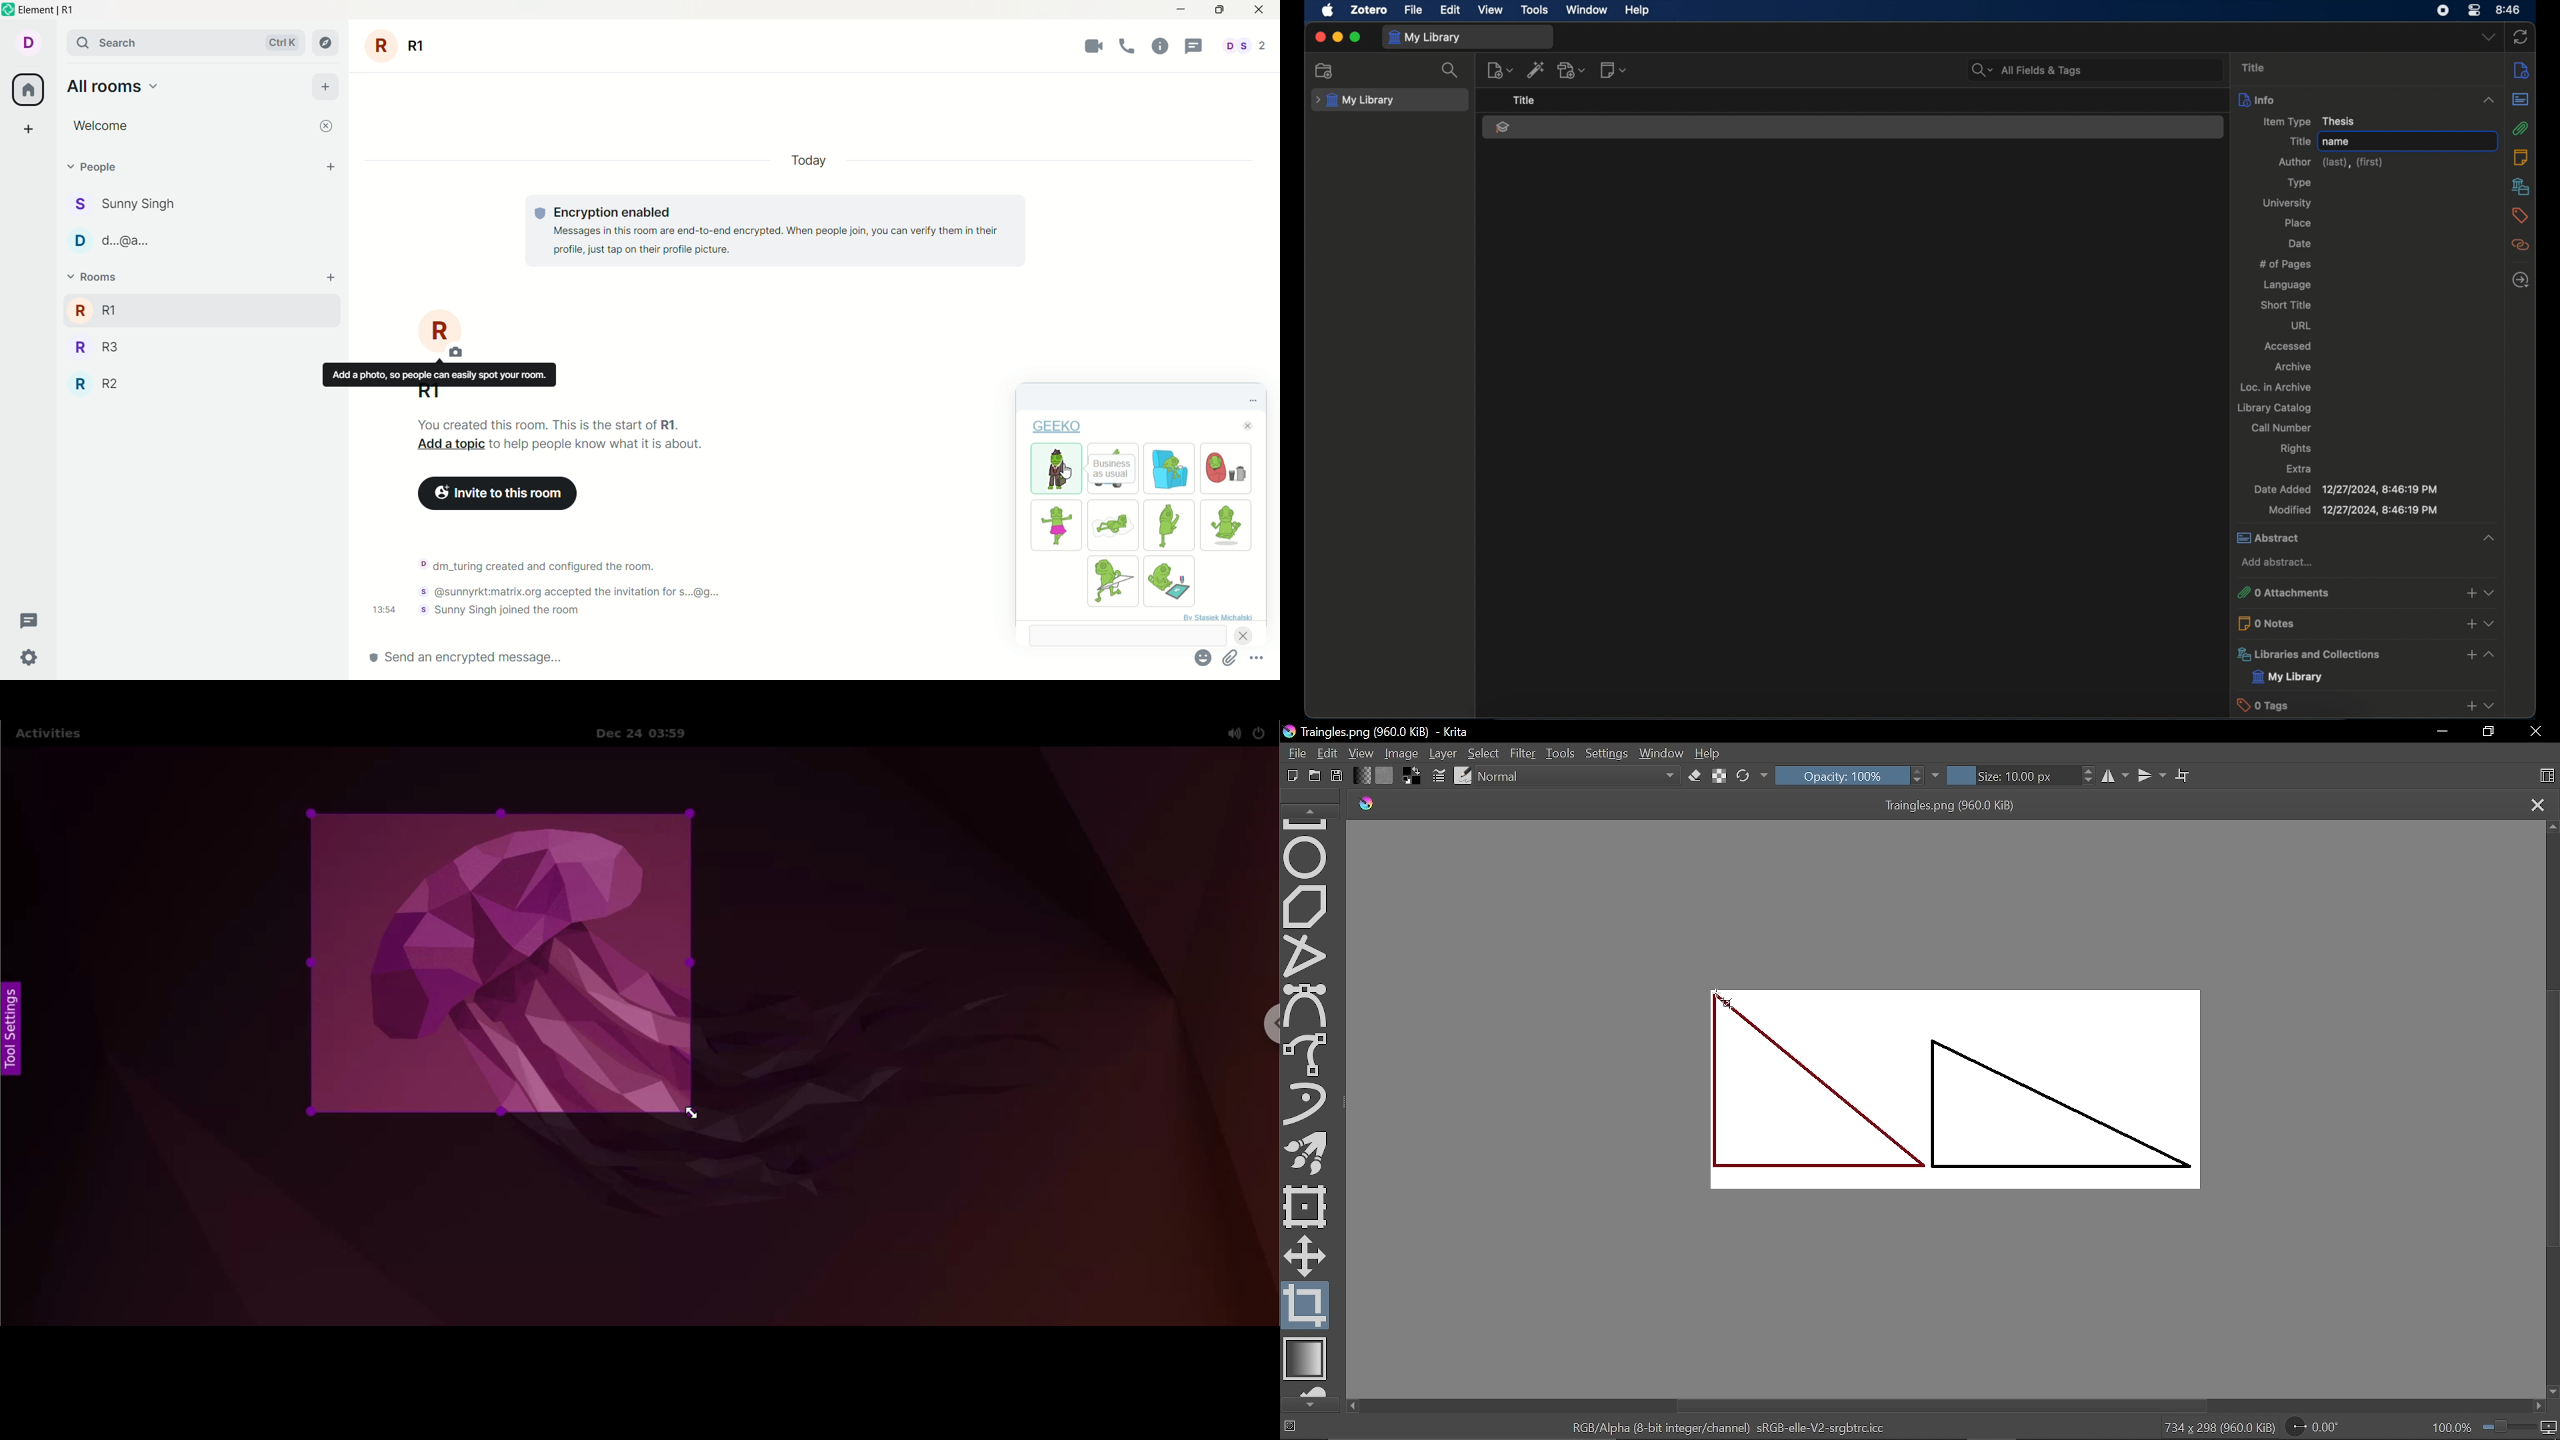  I want to click on new item, so click(1500, 71).